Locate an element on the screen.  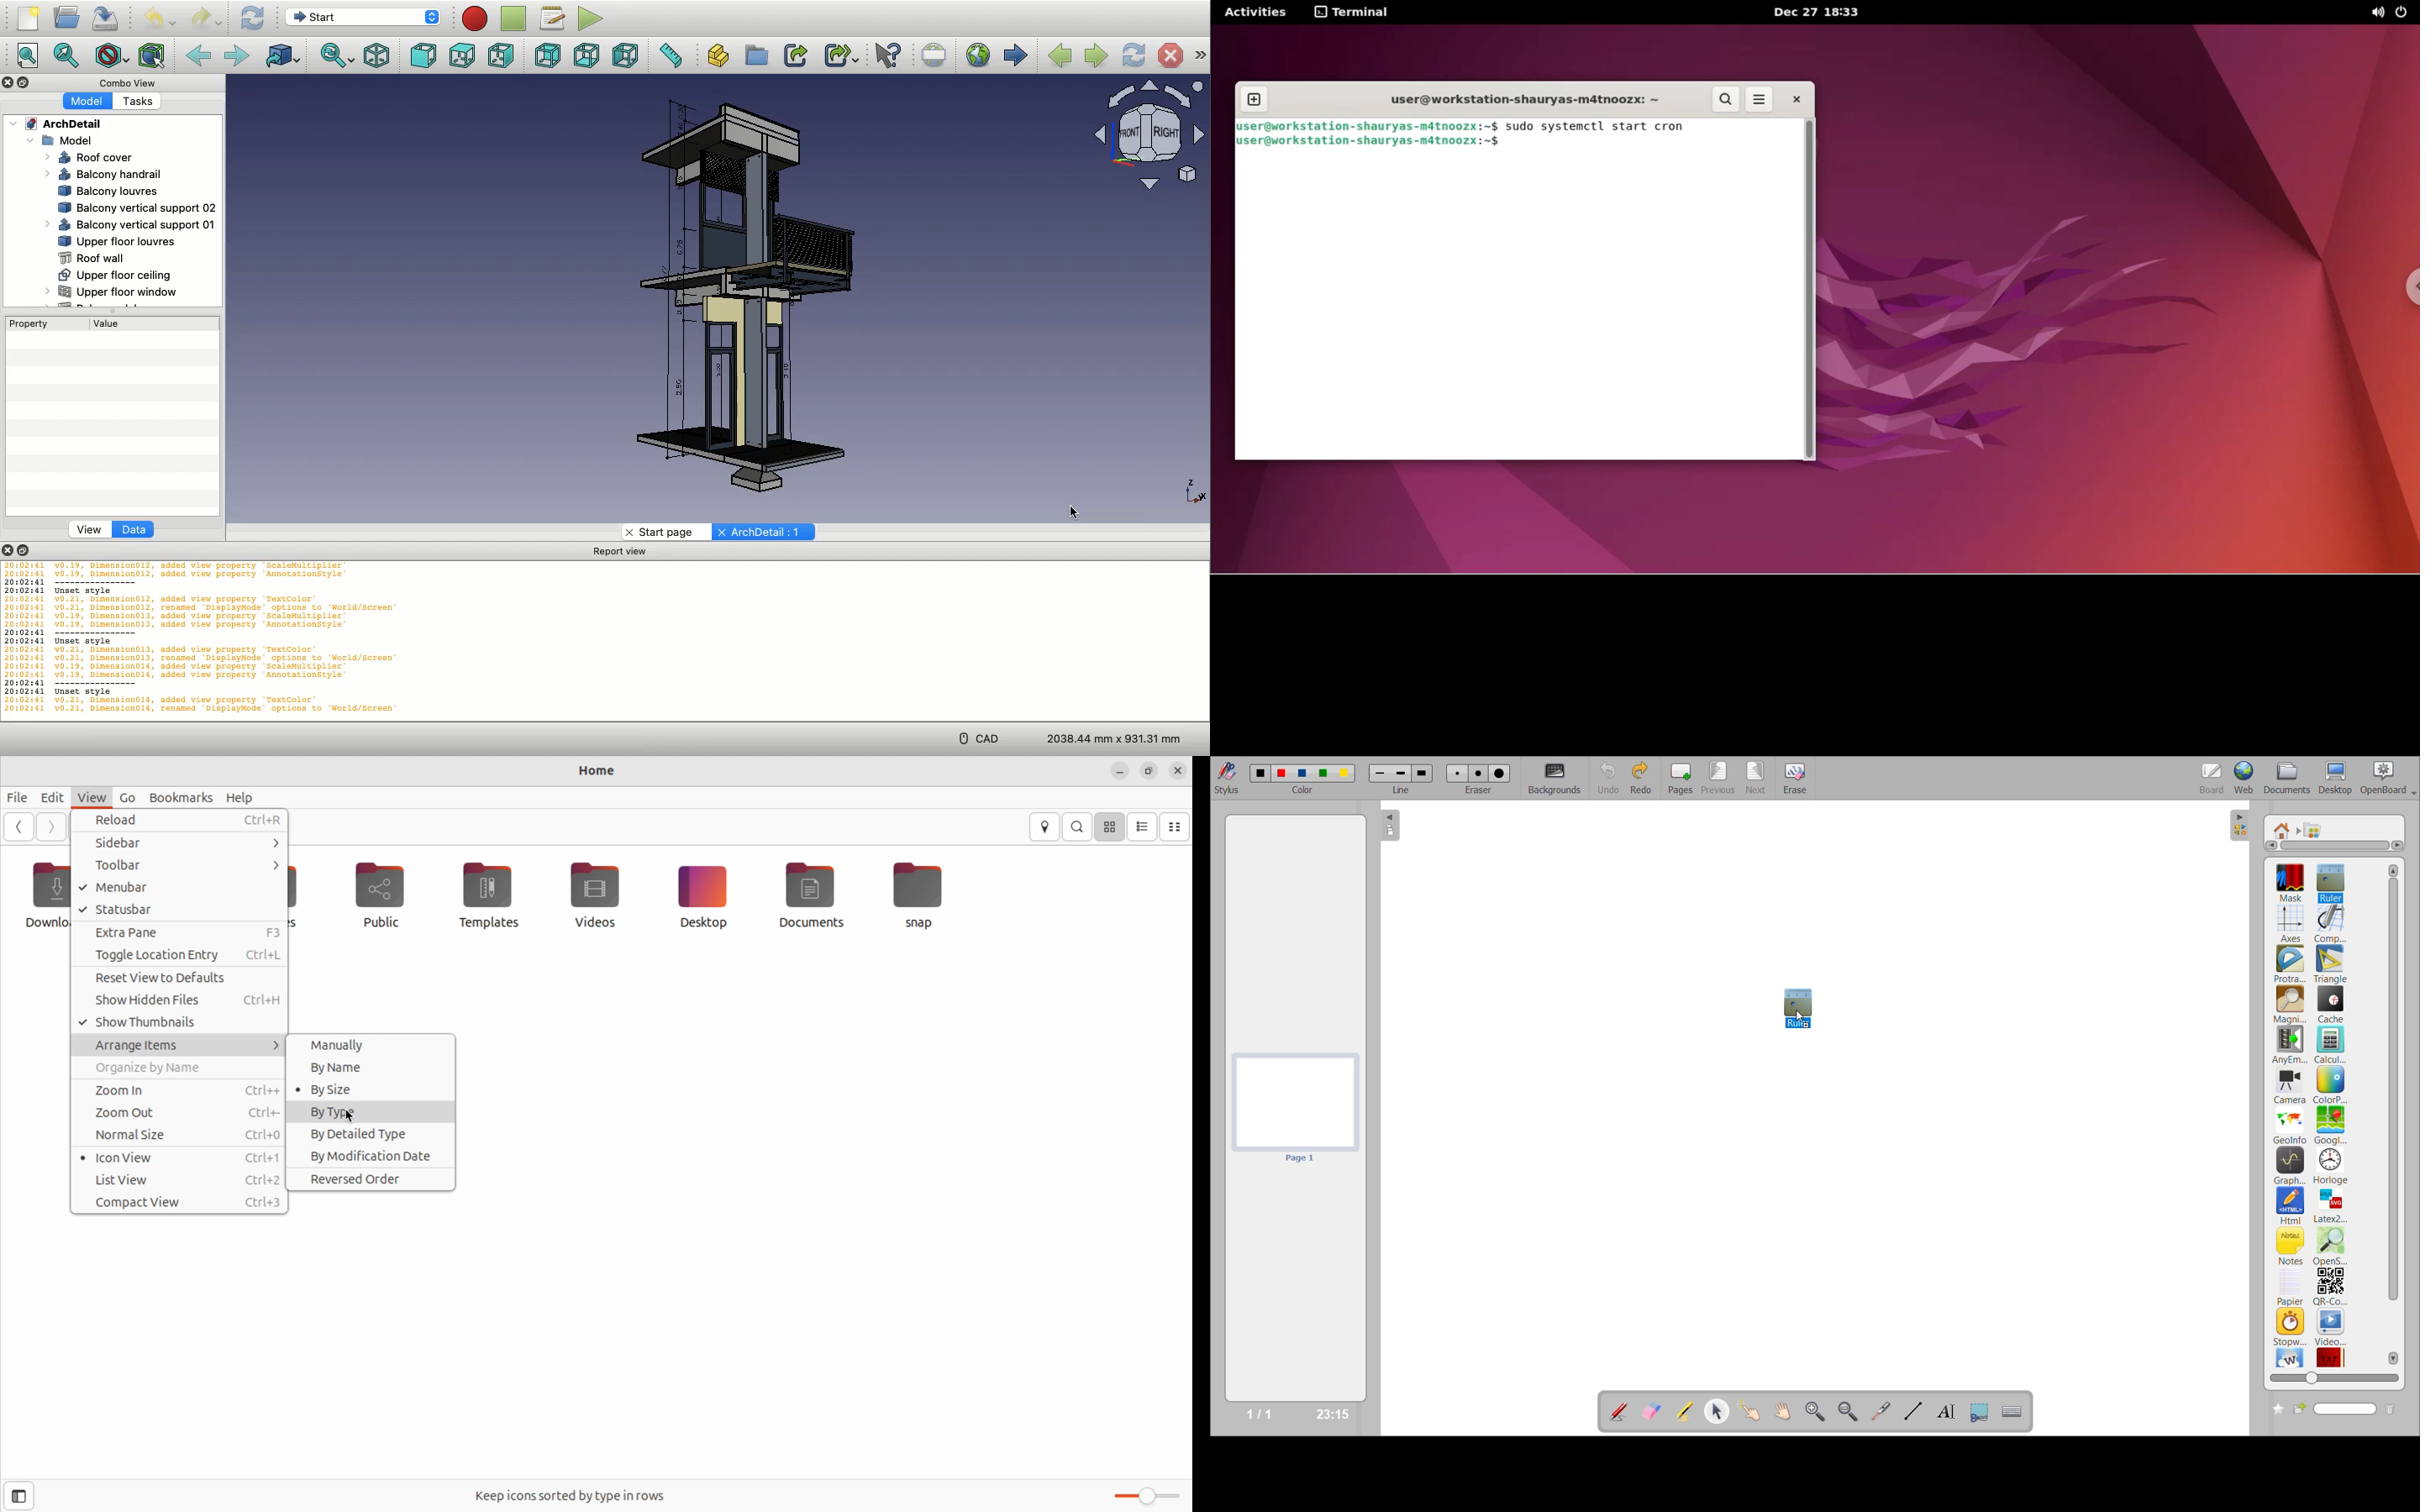
Go to linked object is located at coordinates (282, 54).